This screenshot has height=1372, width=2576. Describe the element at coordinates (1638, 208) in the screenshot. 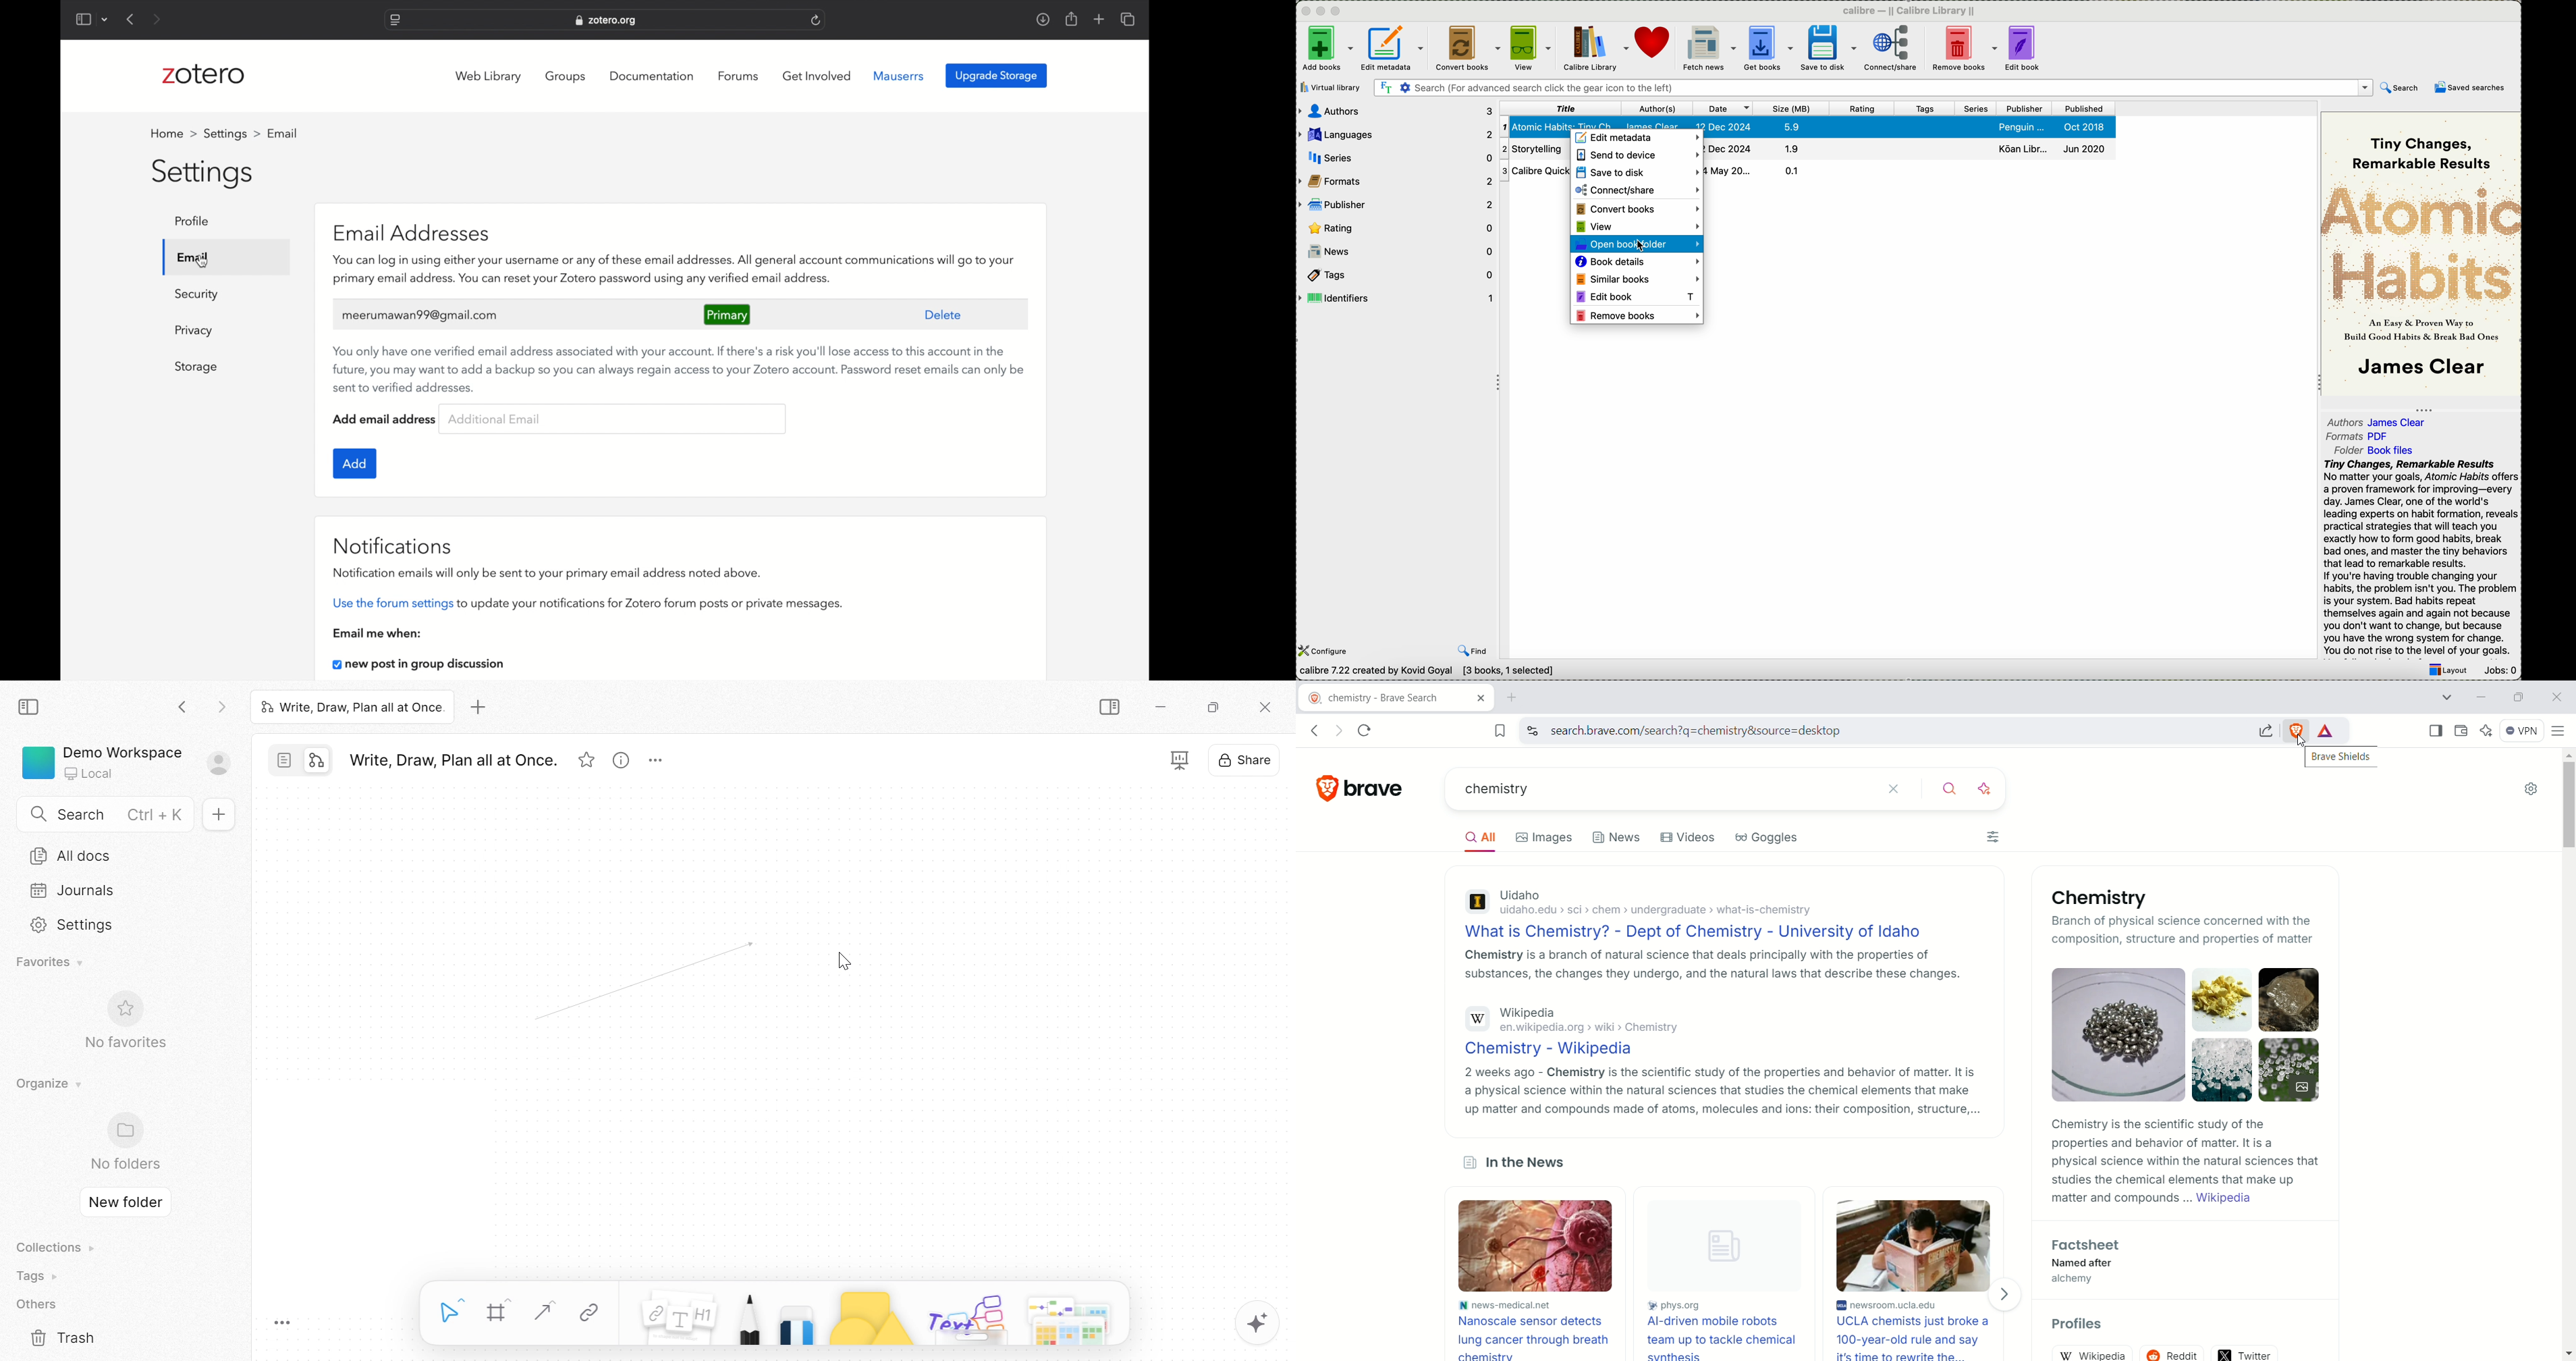

I see `convert books` at that location.